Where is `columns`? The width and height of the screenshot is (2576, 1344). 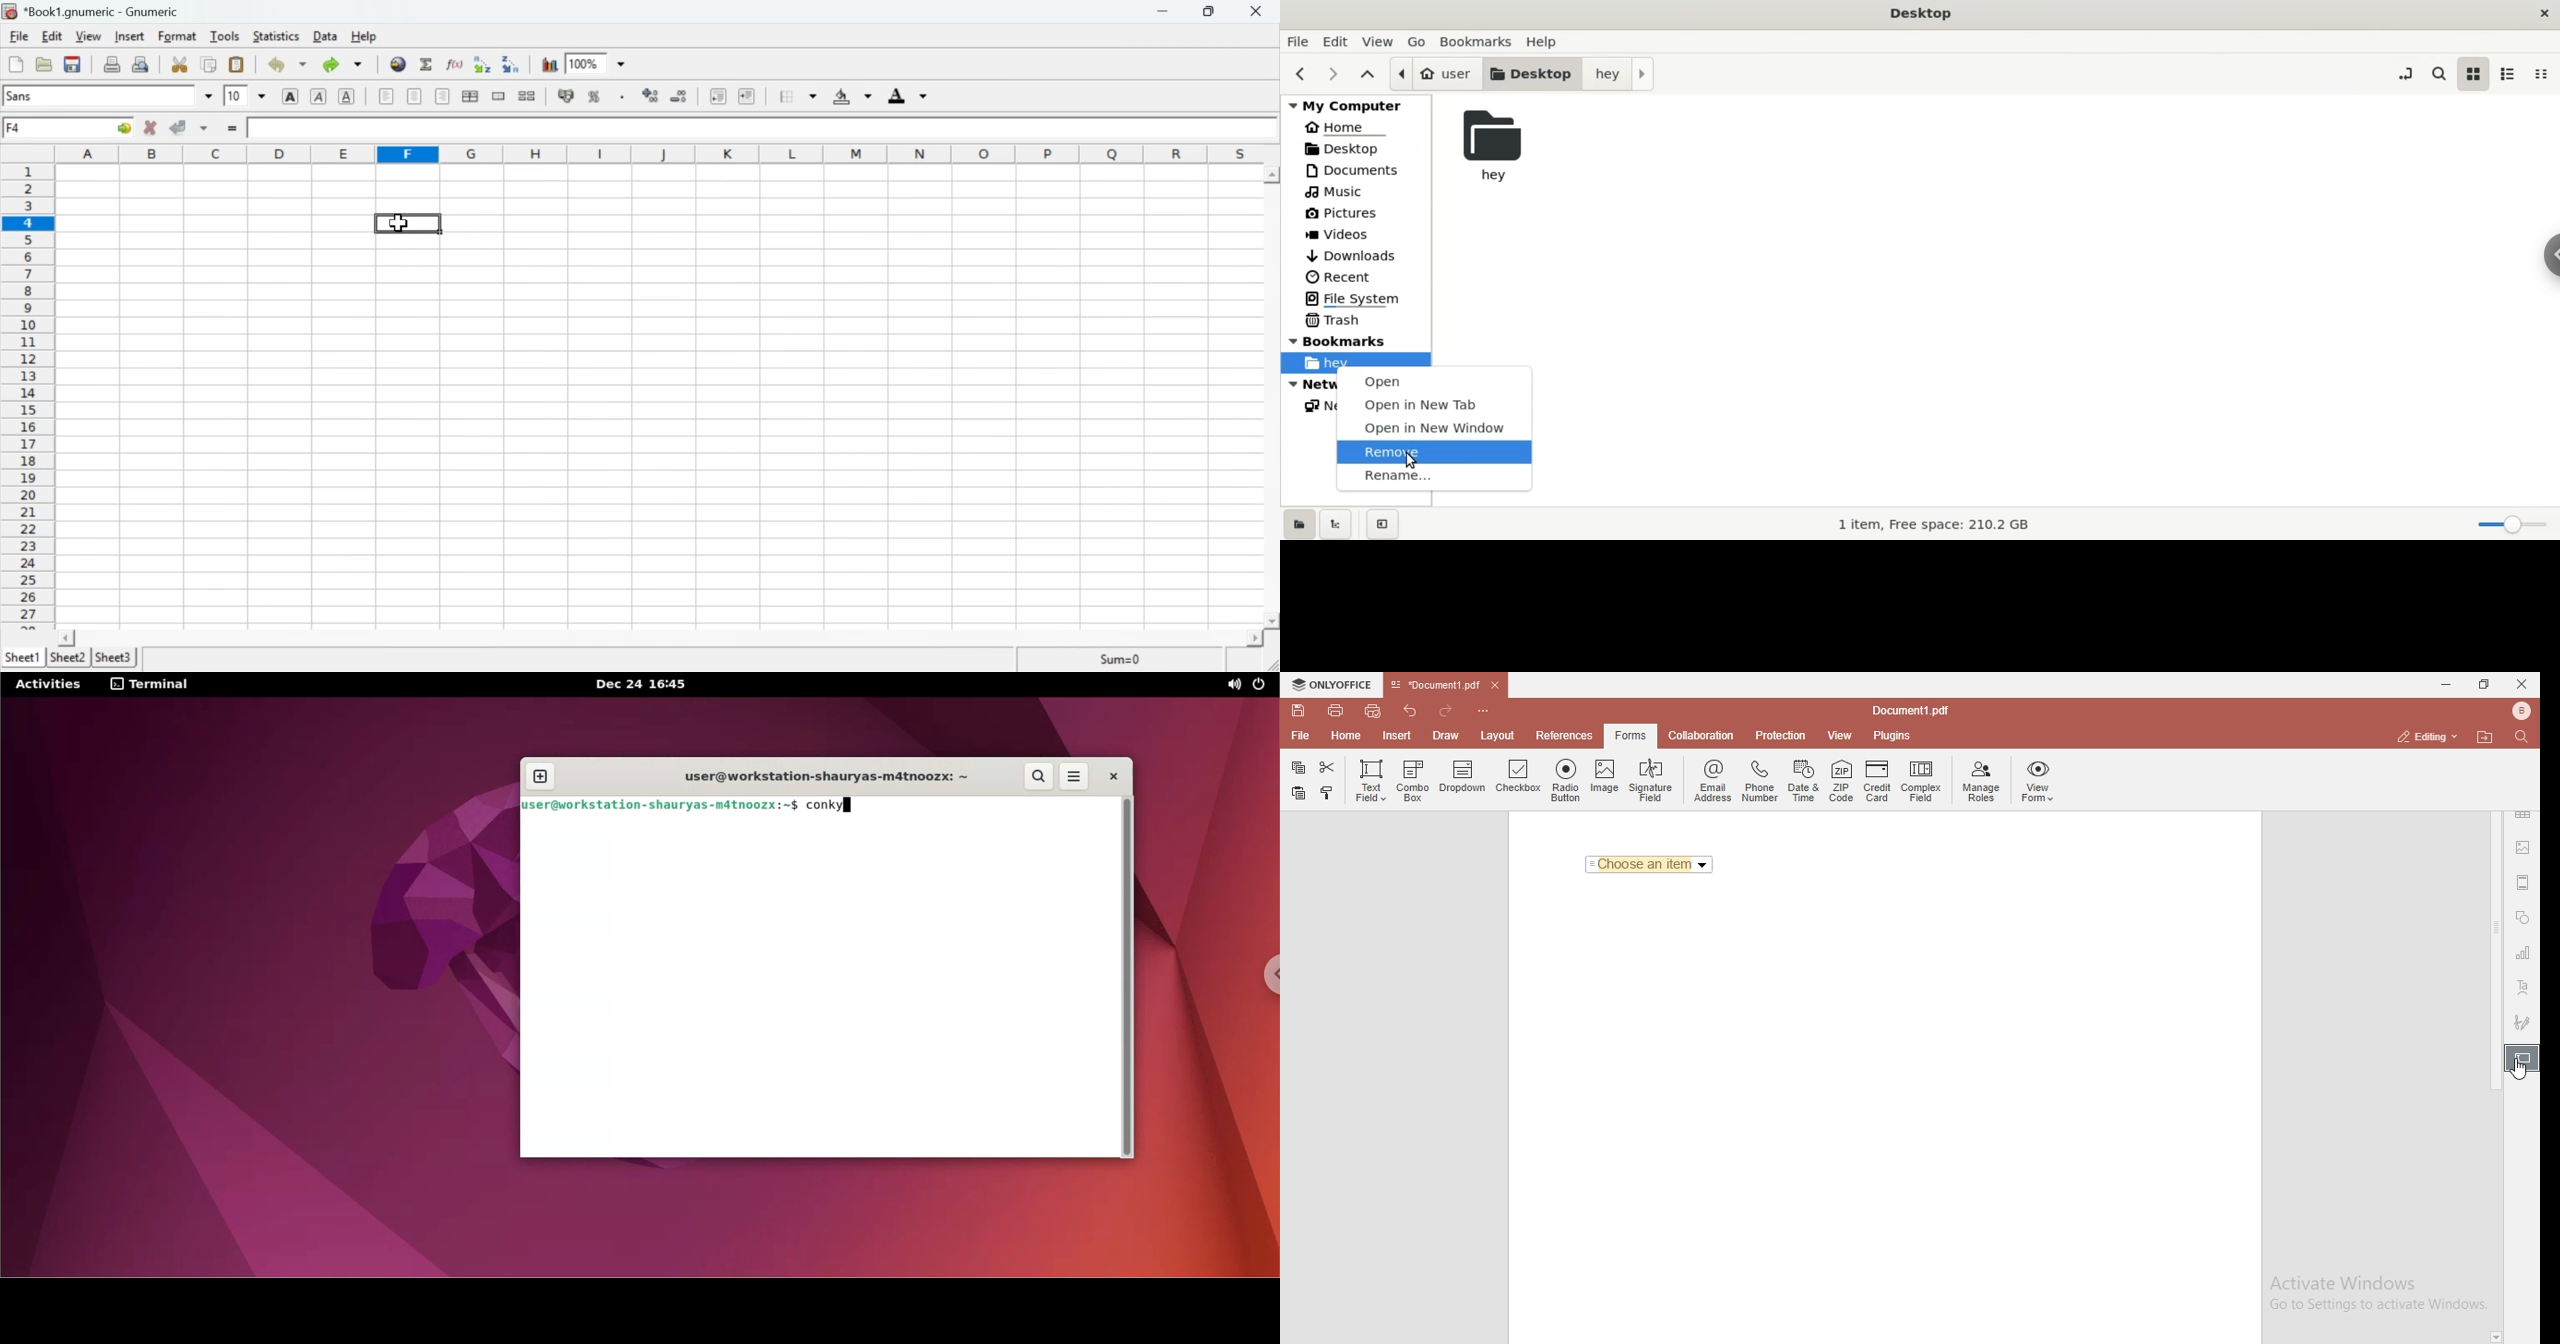
columns is located at coordinates (663, 154).